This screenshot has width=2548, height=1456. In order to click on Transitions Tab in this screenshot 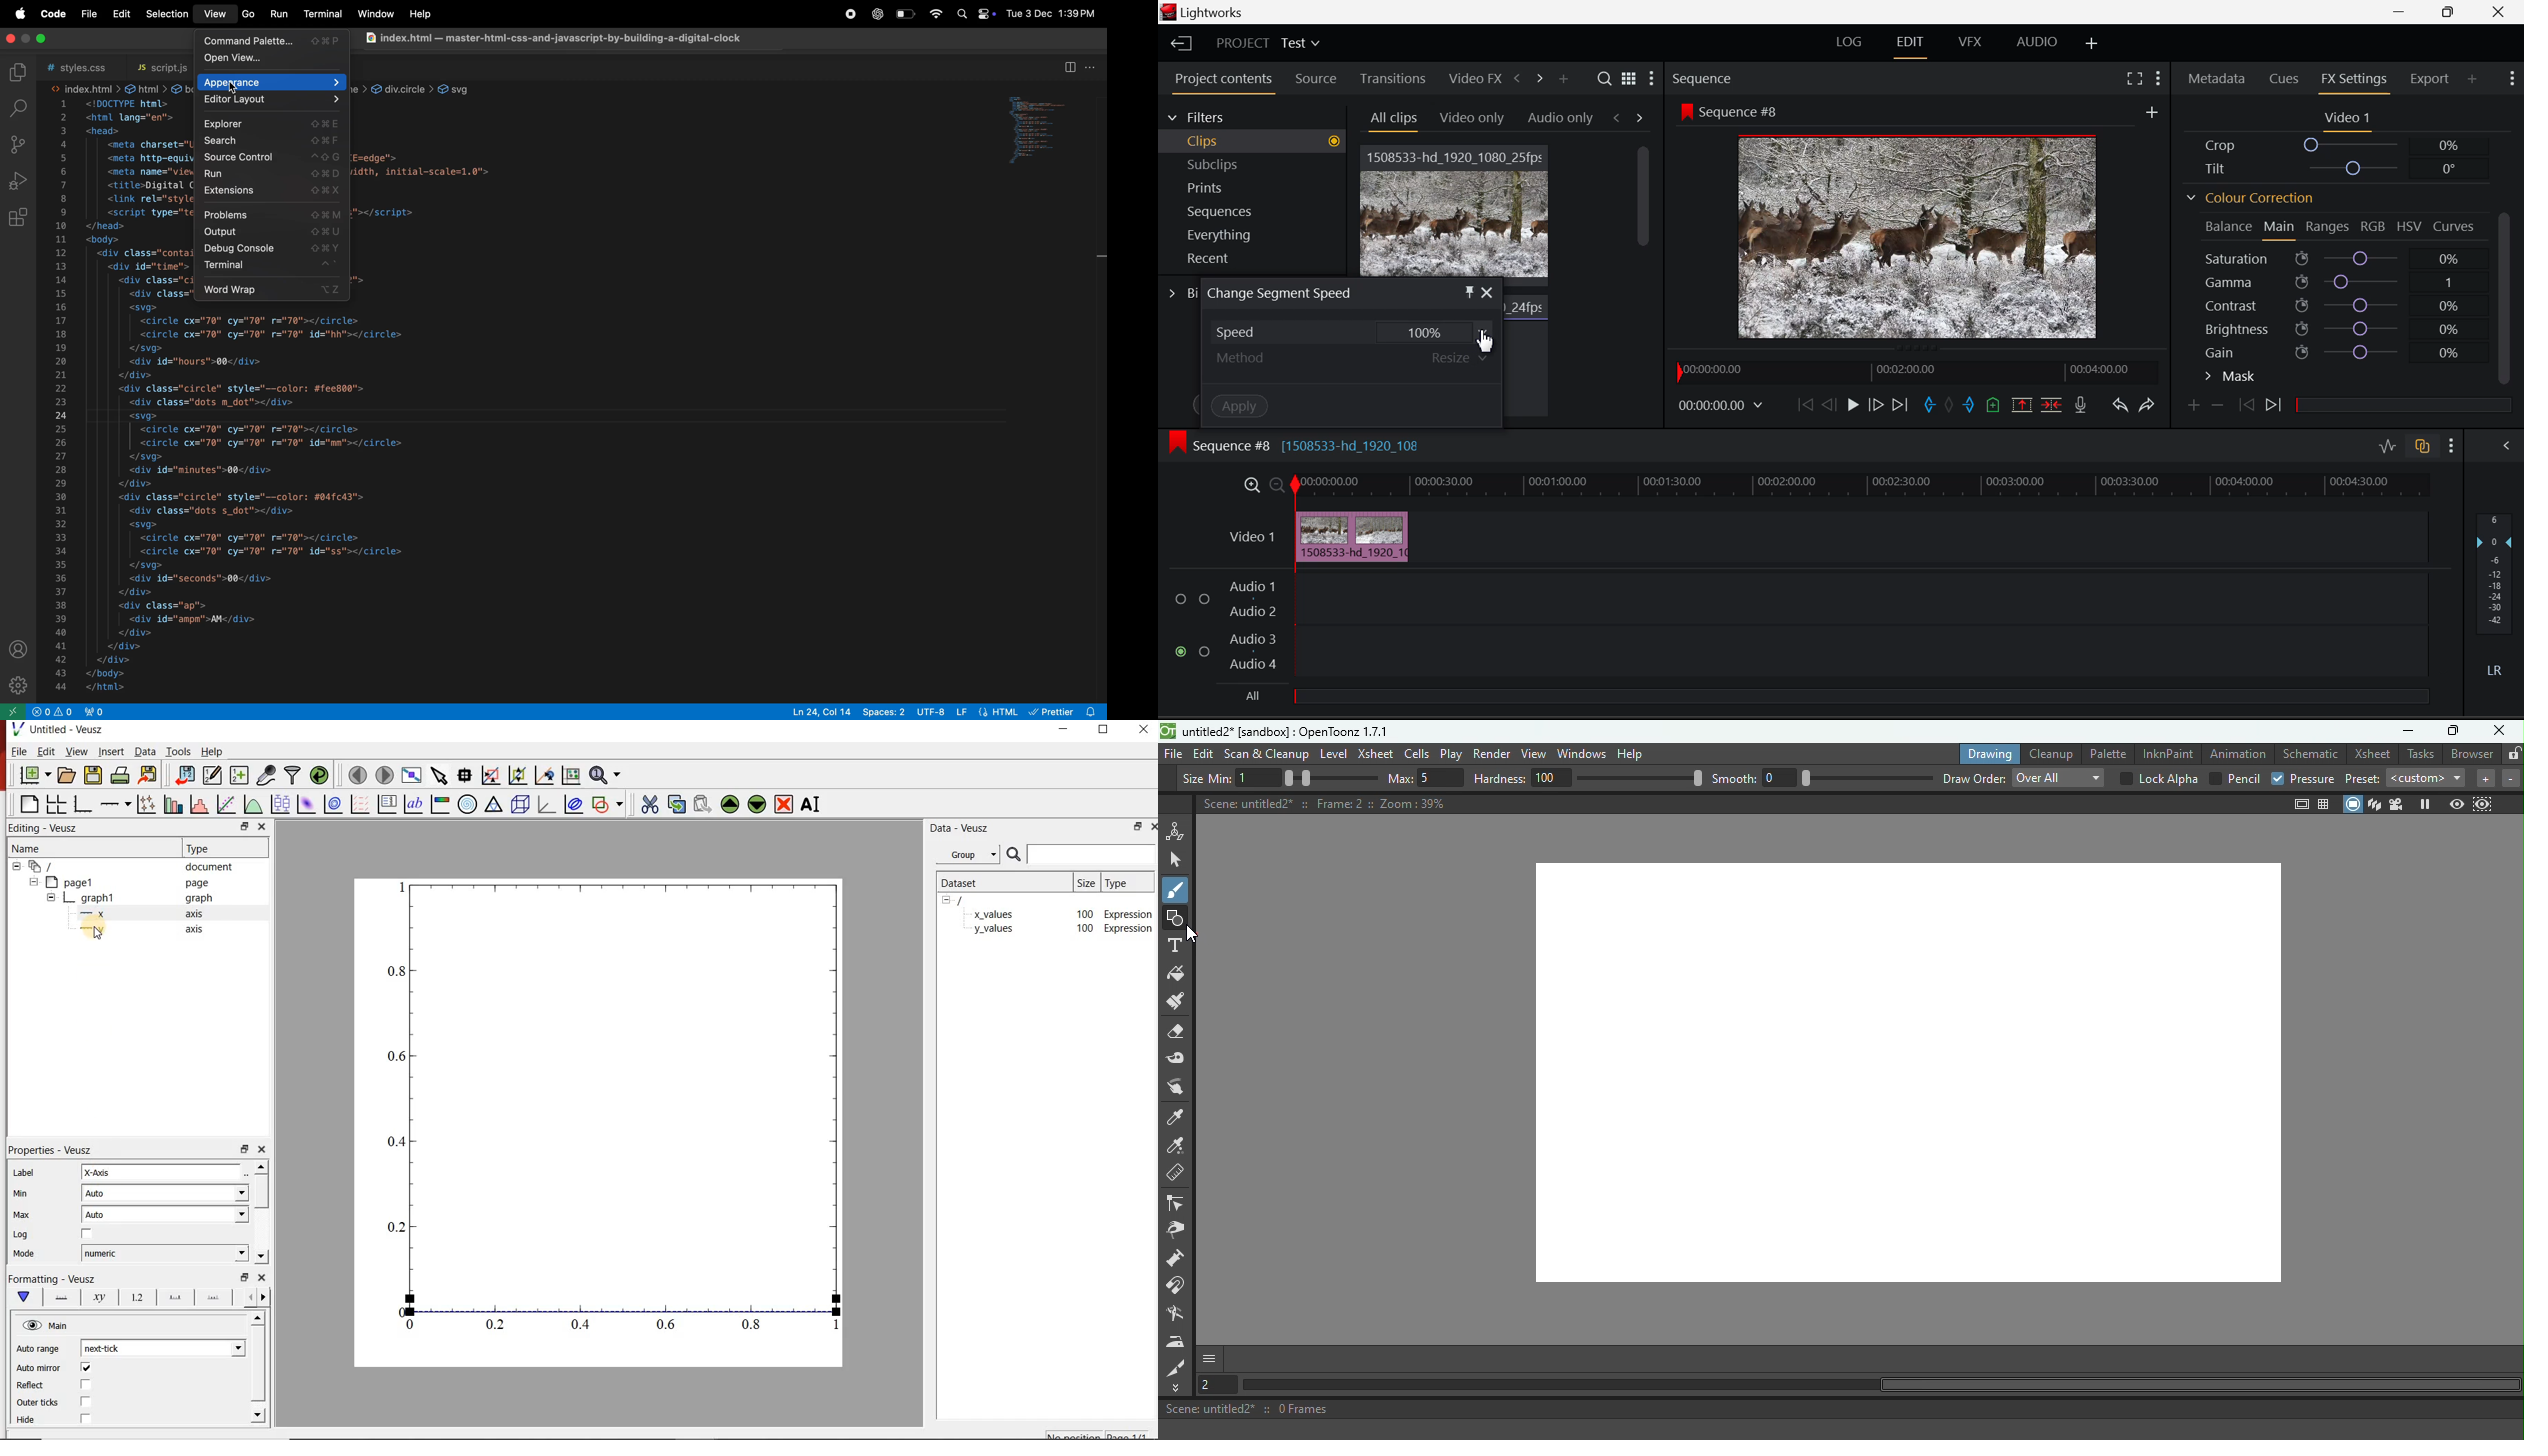, I will do `click(1395, 78)`.